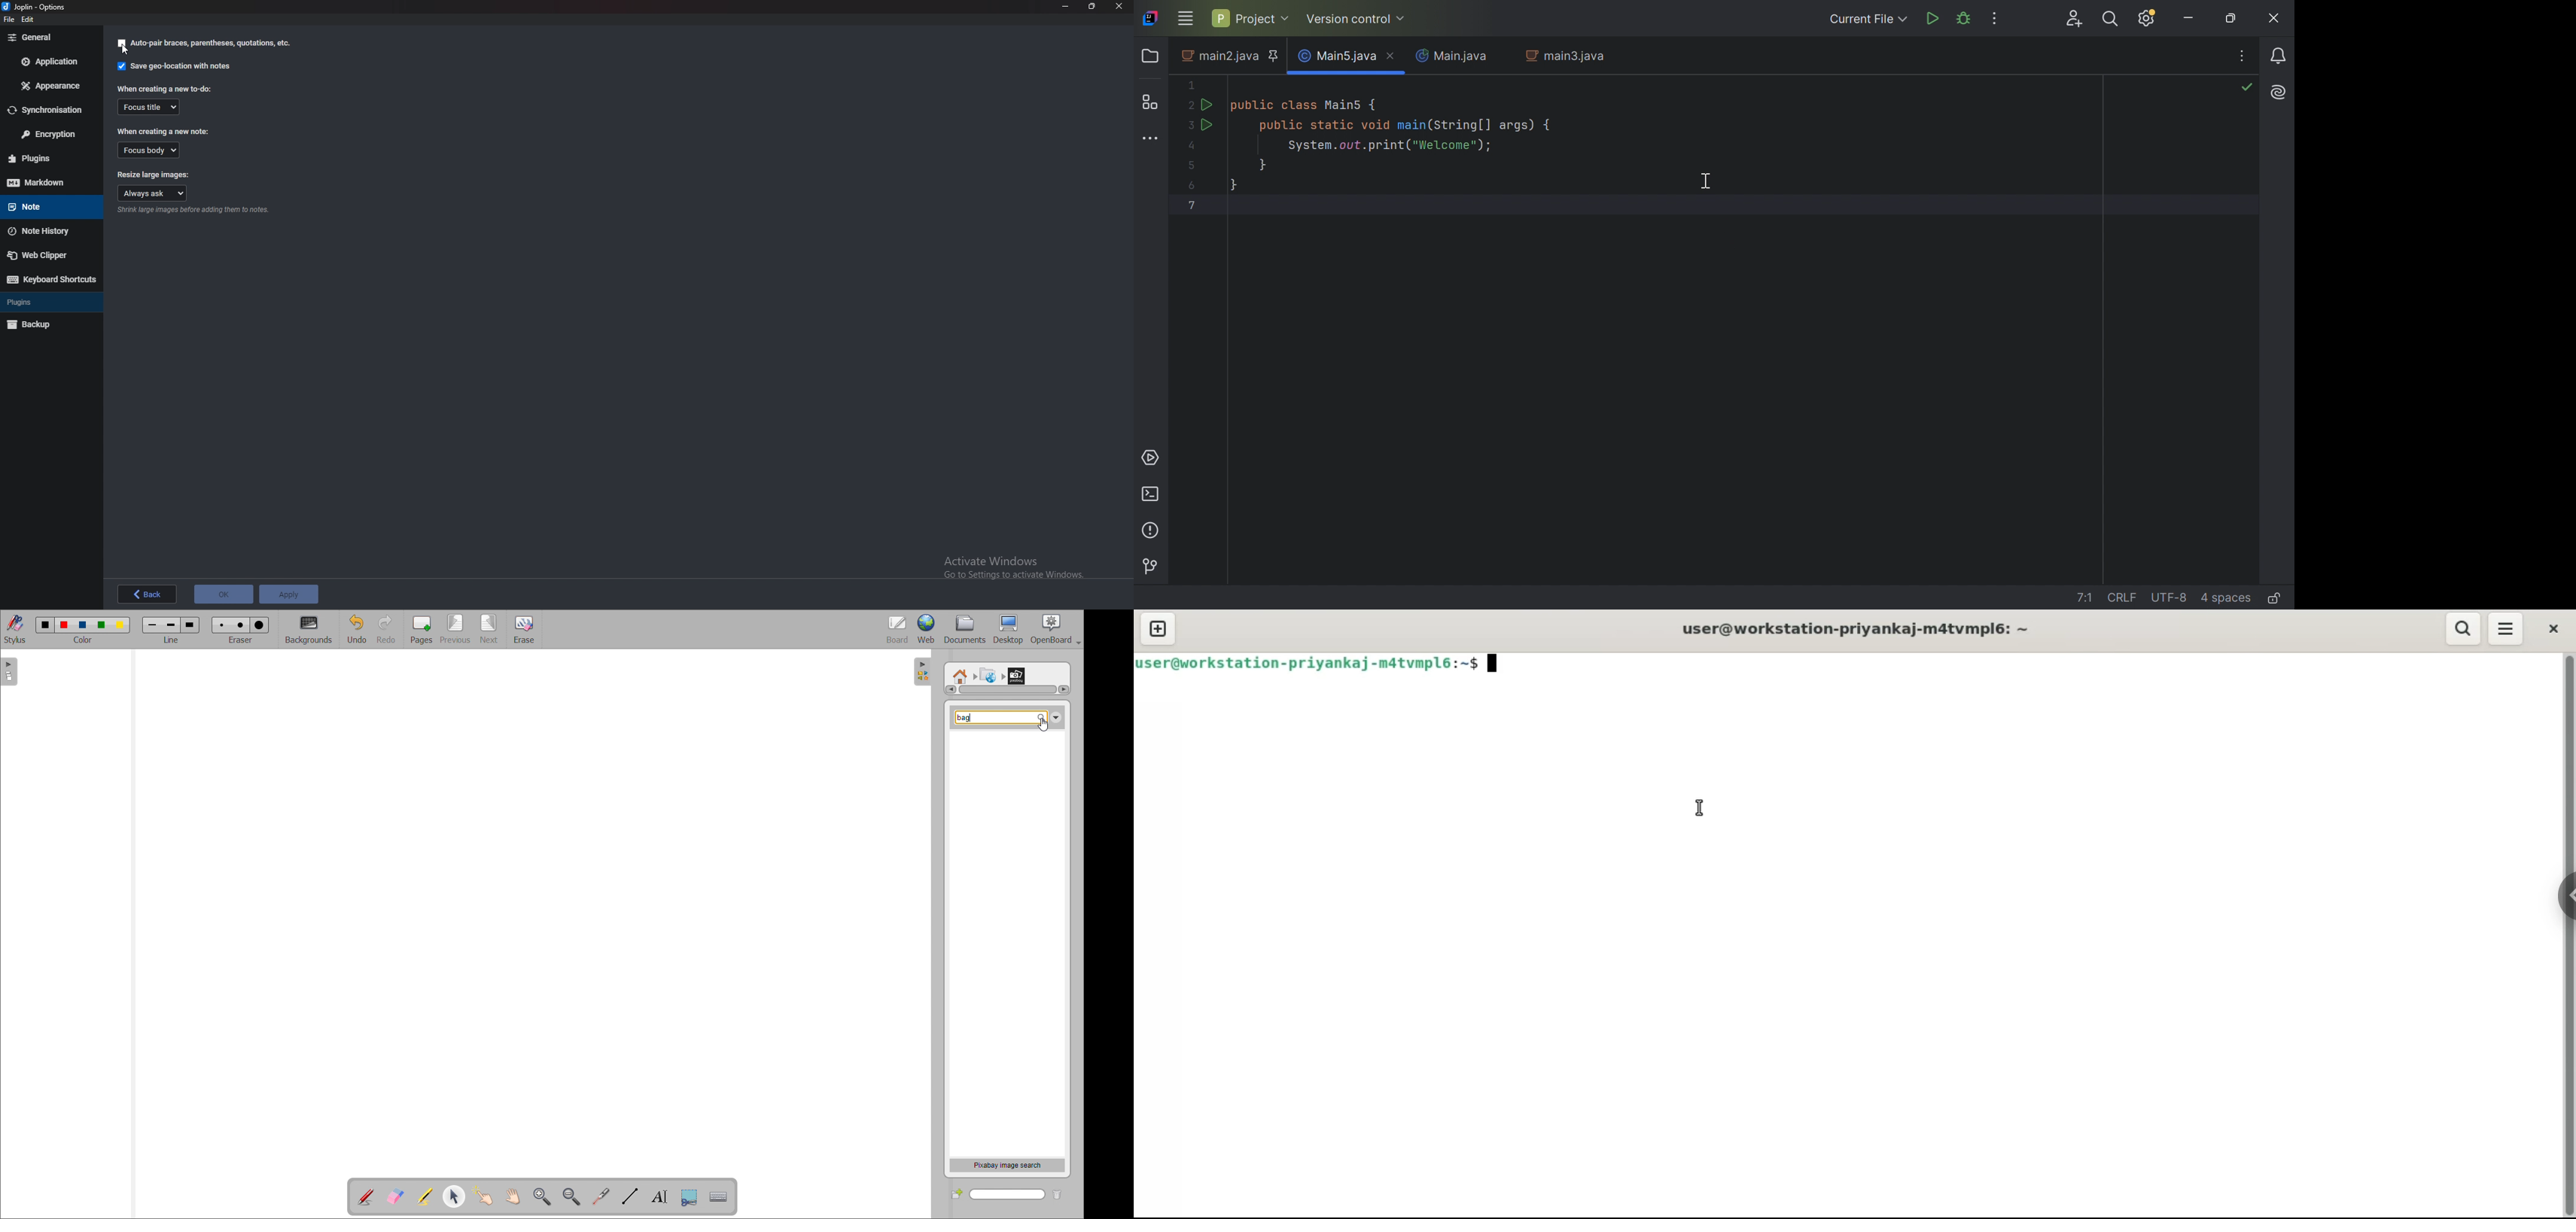  I want to click on Focus title, so click(150, 107).